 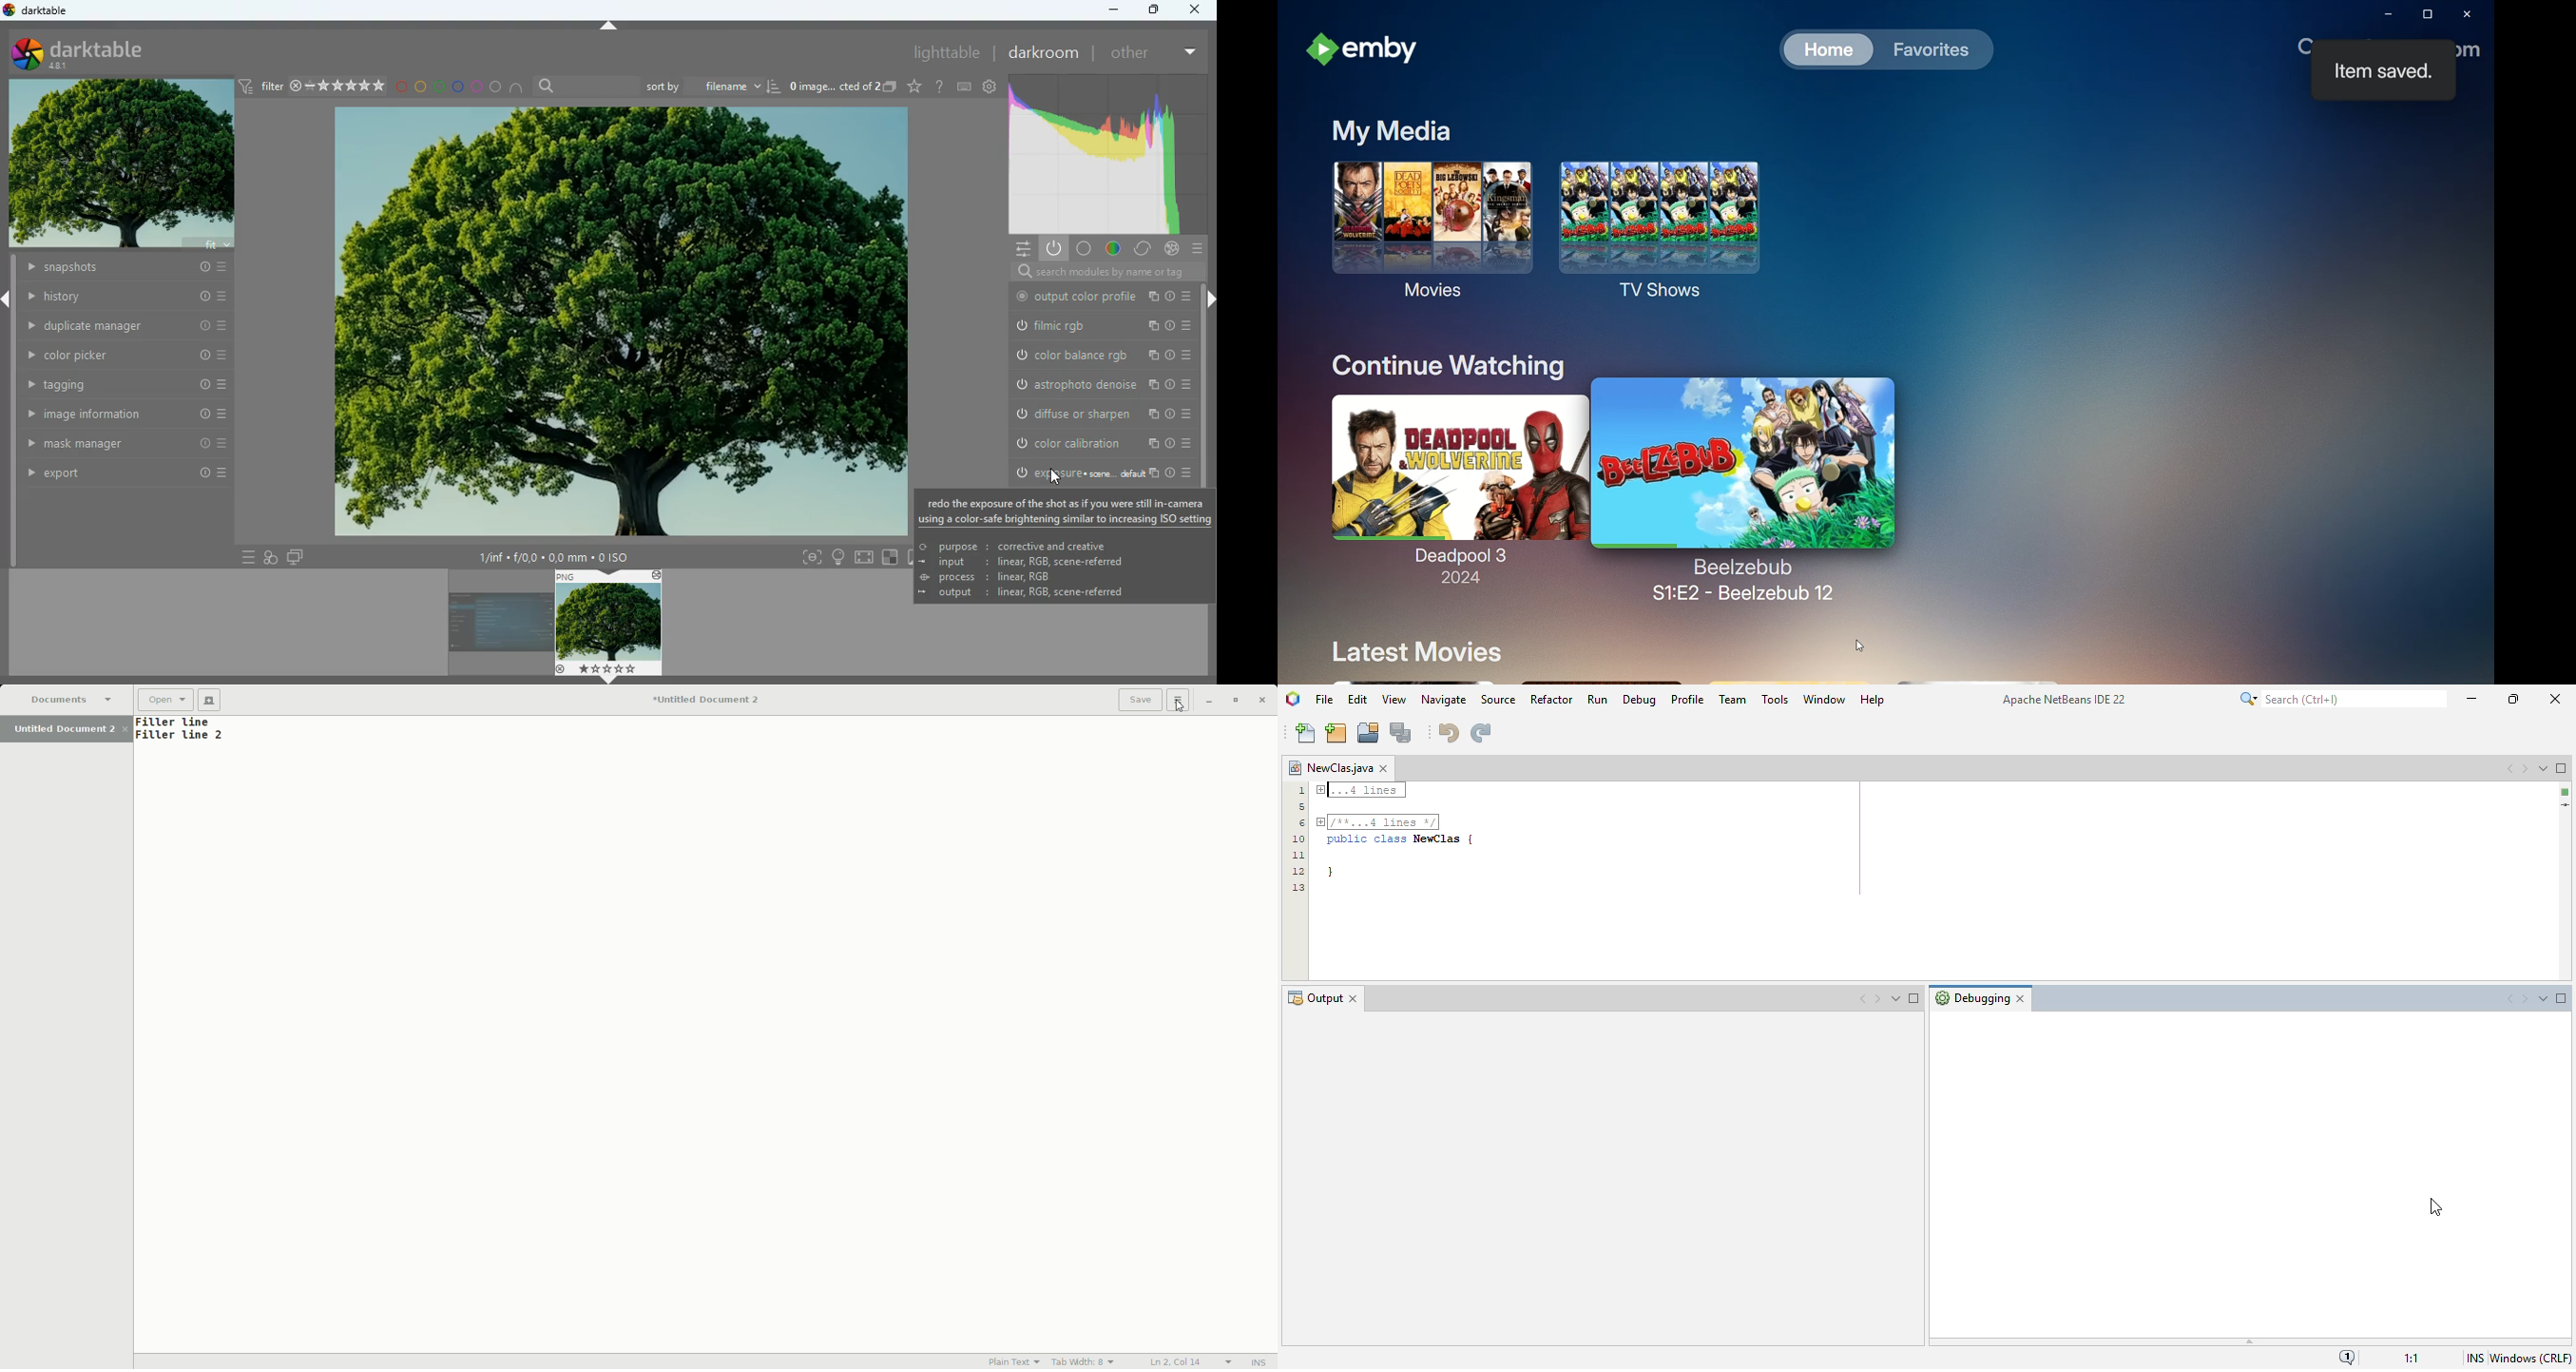 What do you see at coordinates (497, 87) in the screenshot?
I see `circle` at bounding box center [497, 87].